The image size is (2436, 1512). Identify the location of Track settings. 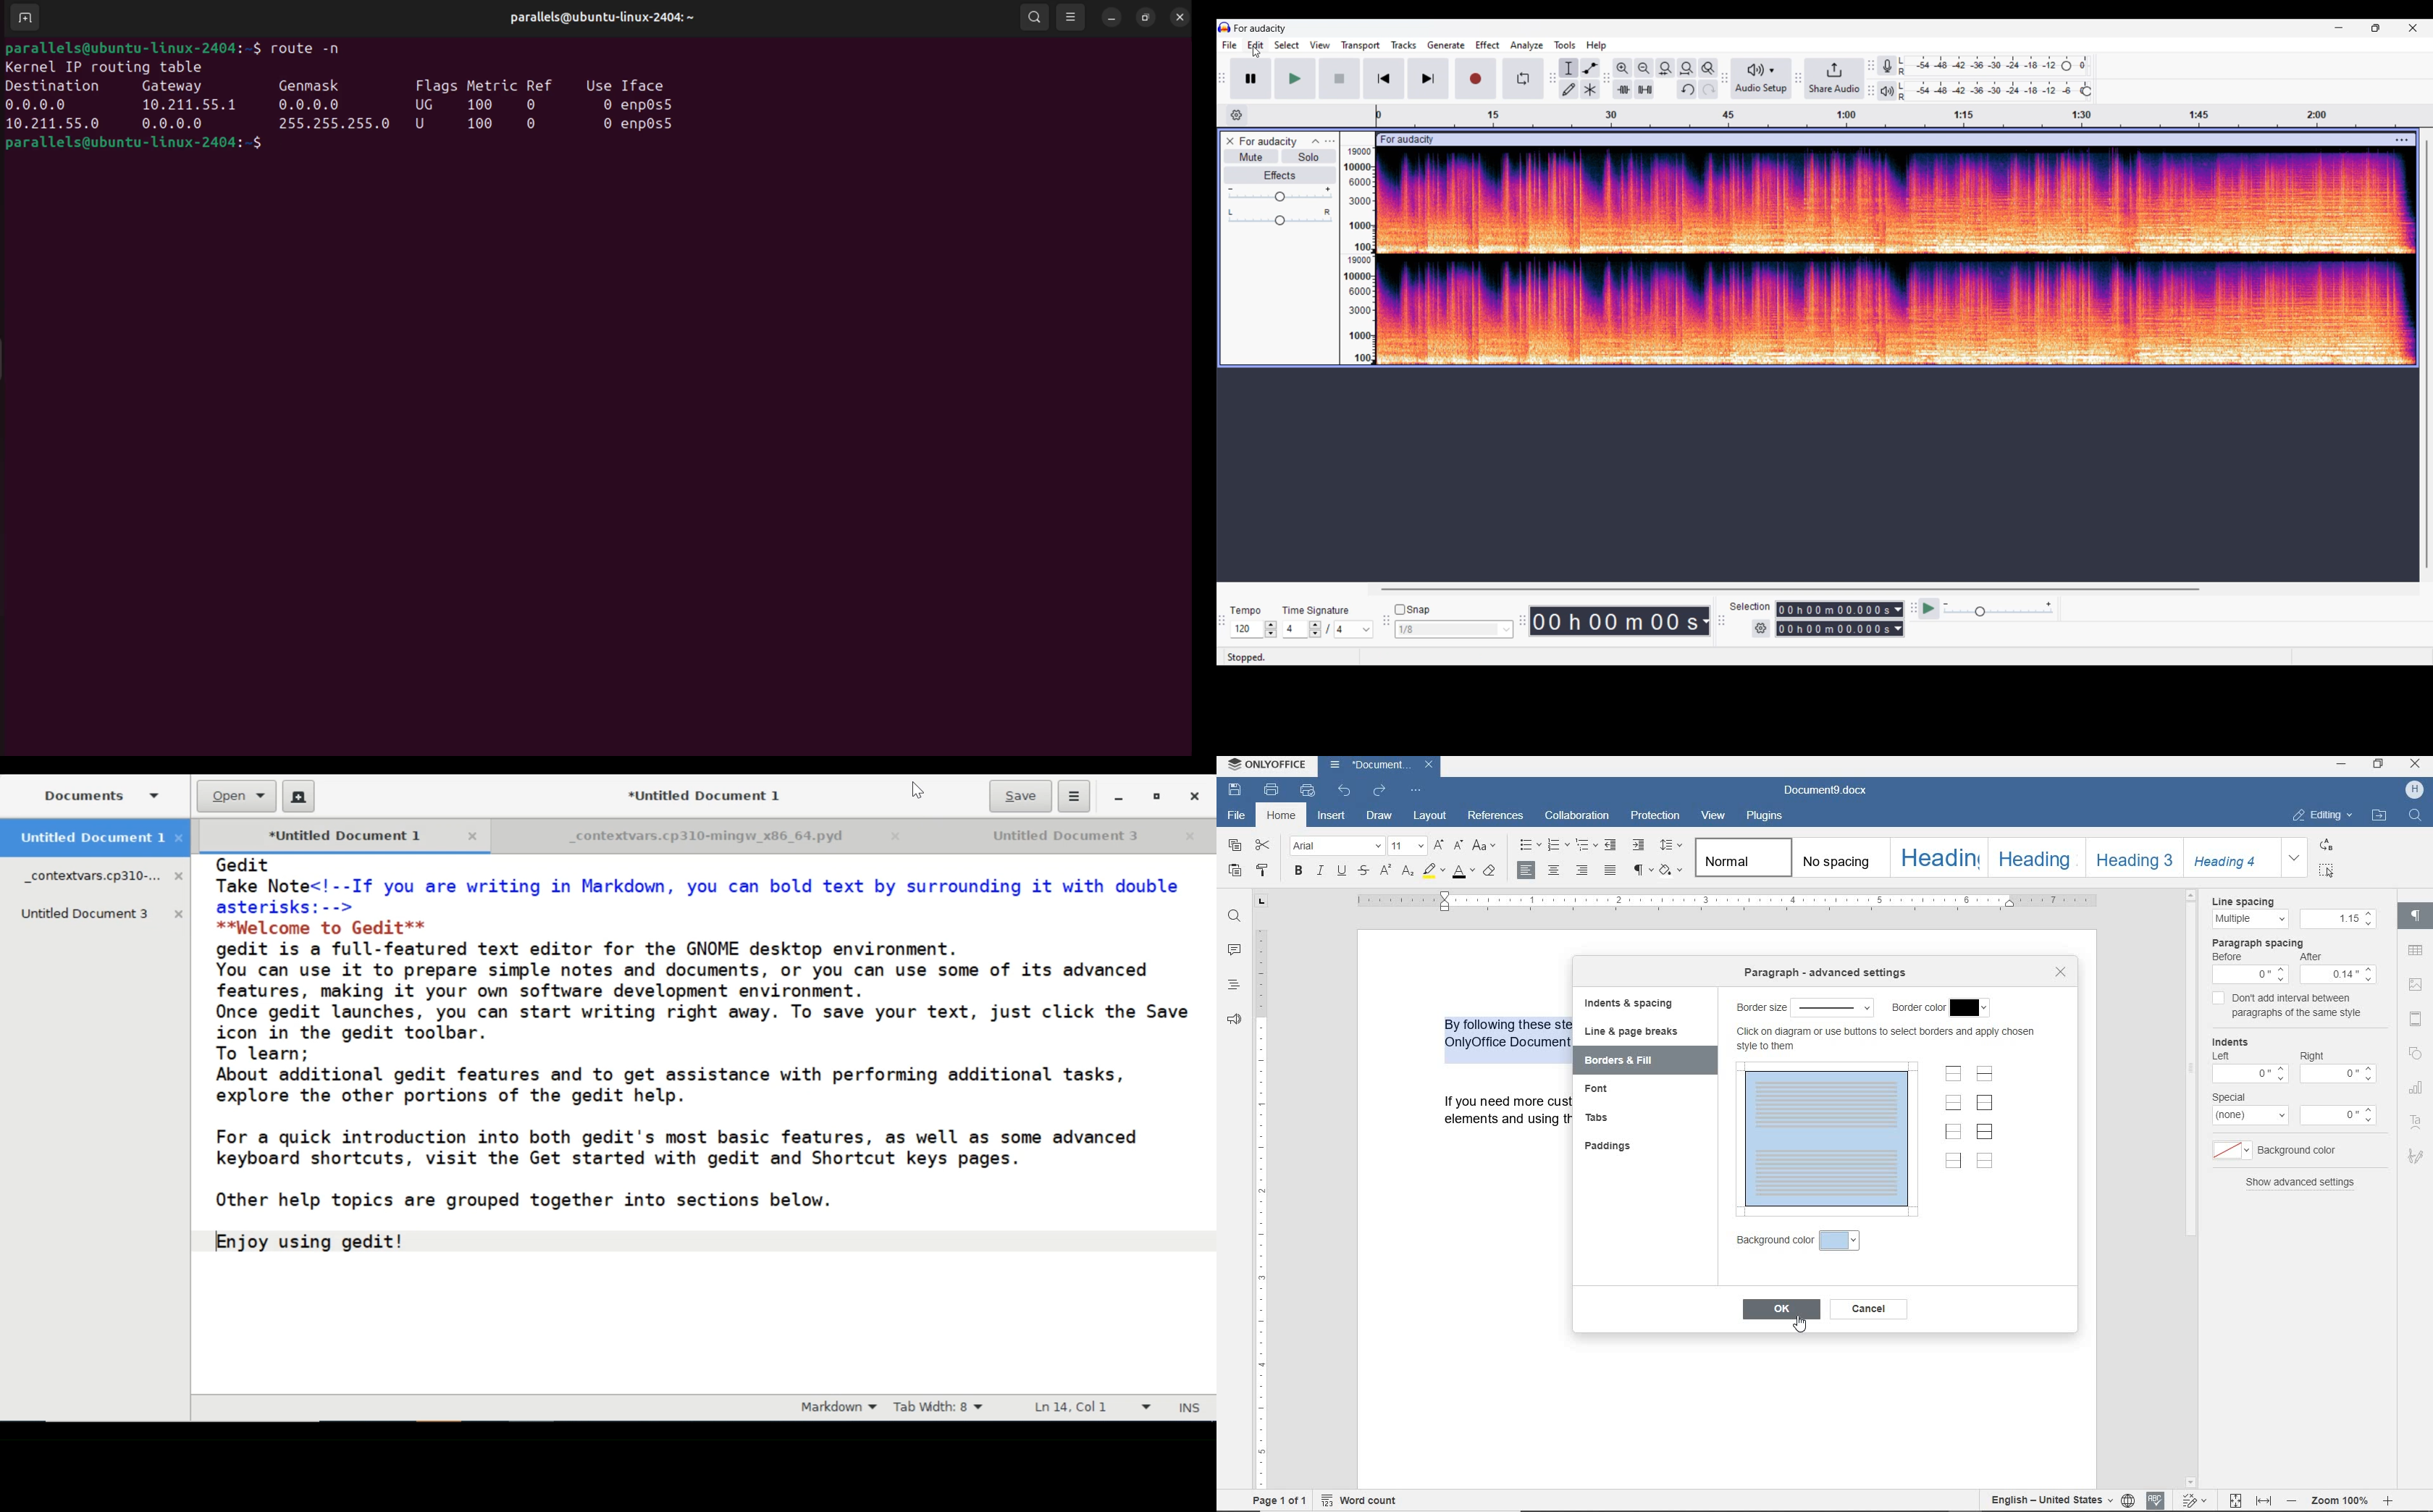
(2401, 141).